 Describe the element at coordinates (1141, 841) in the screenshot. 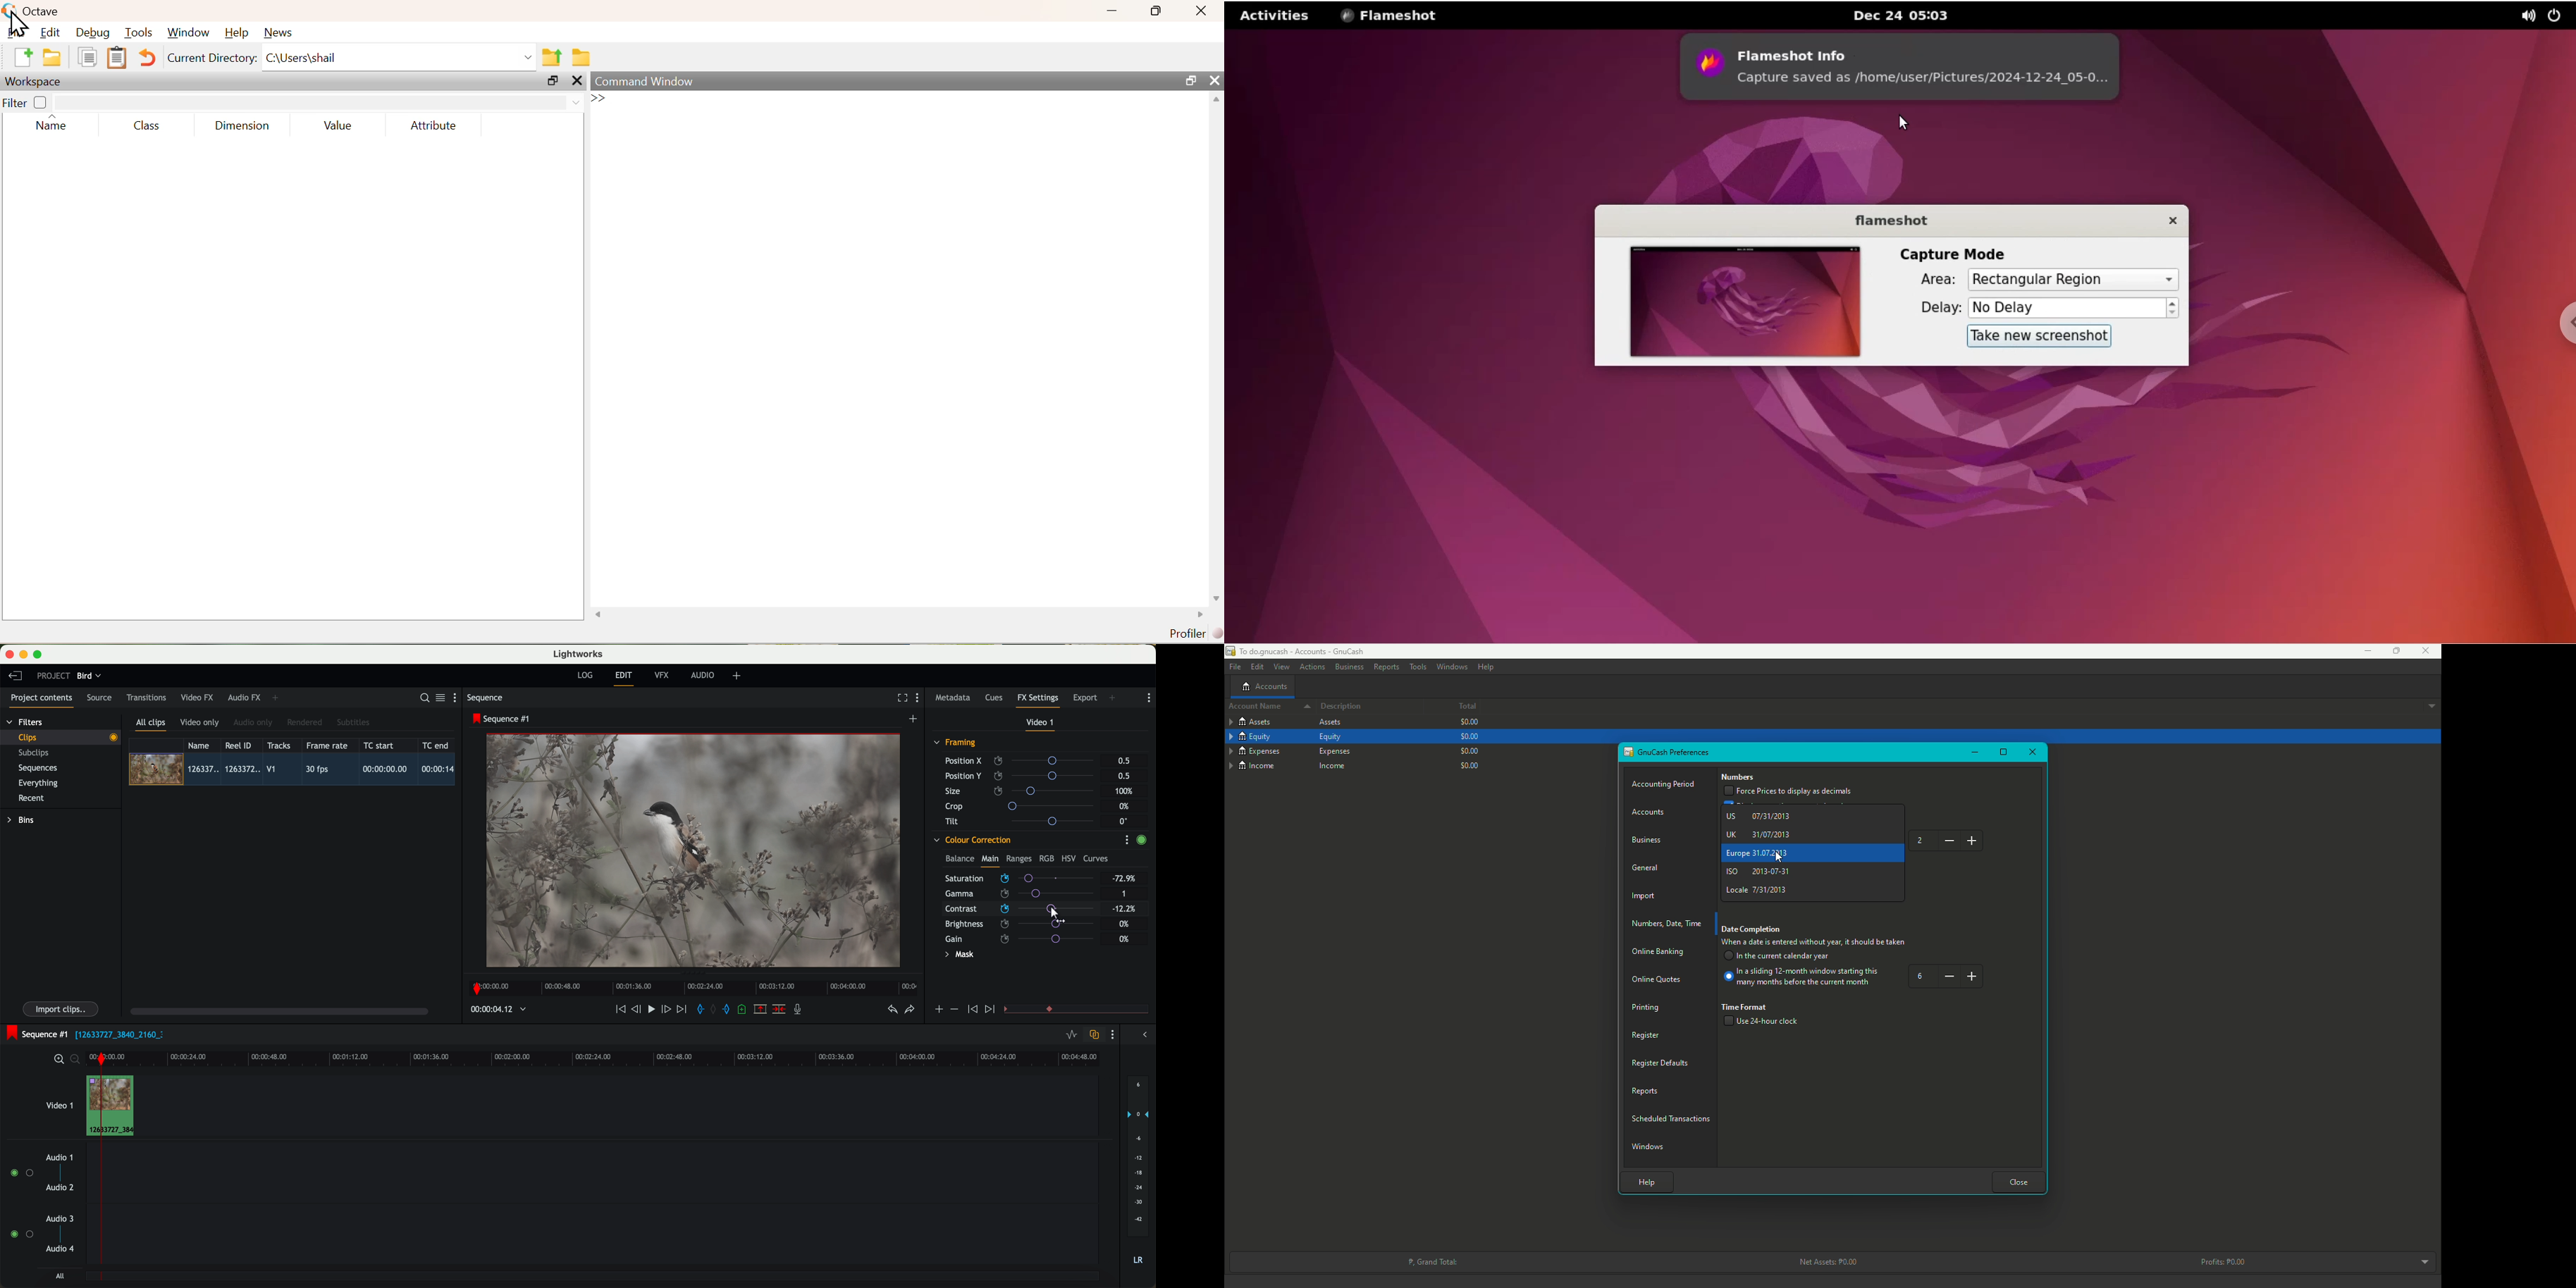

I see `enable` at that location.